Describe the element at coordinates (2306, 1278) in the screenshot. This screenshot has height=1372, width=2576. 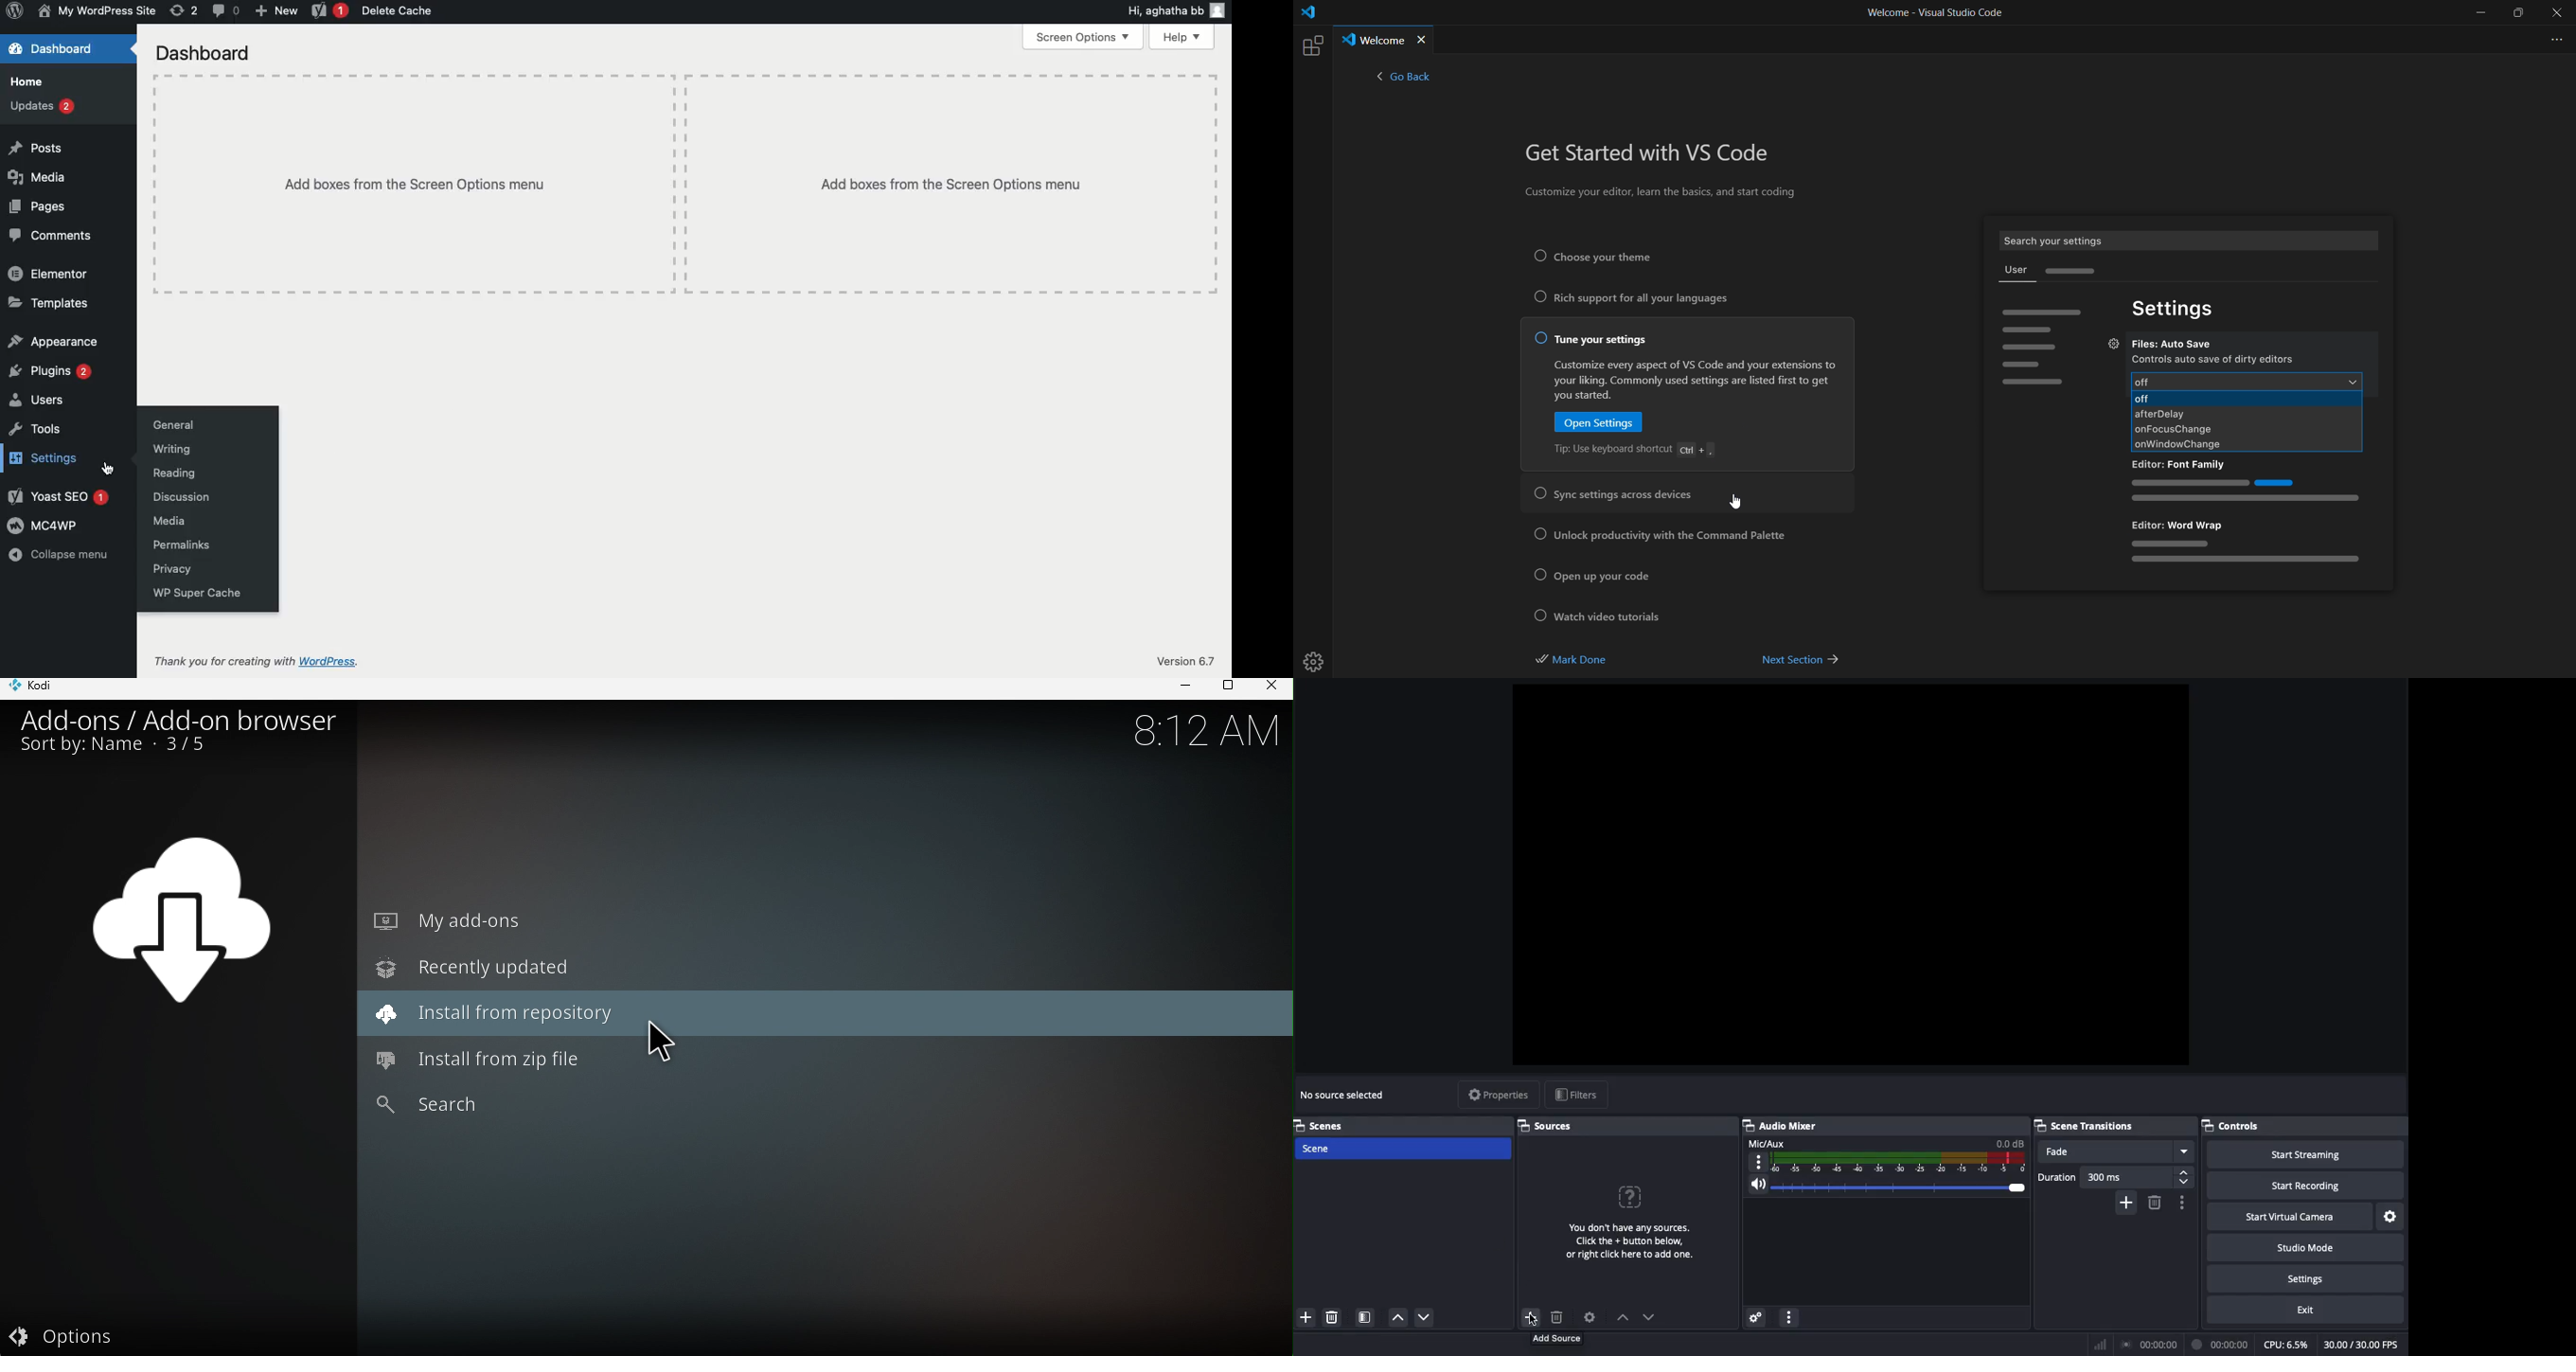
I see `Settings` at that location.